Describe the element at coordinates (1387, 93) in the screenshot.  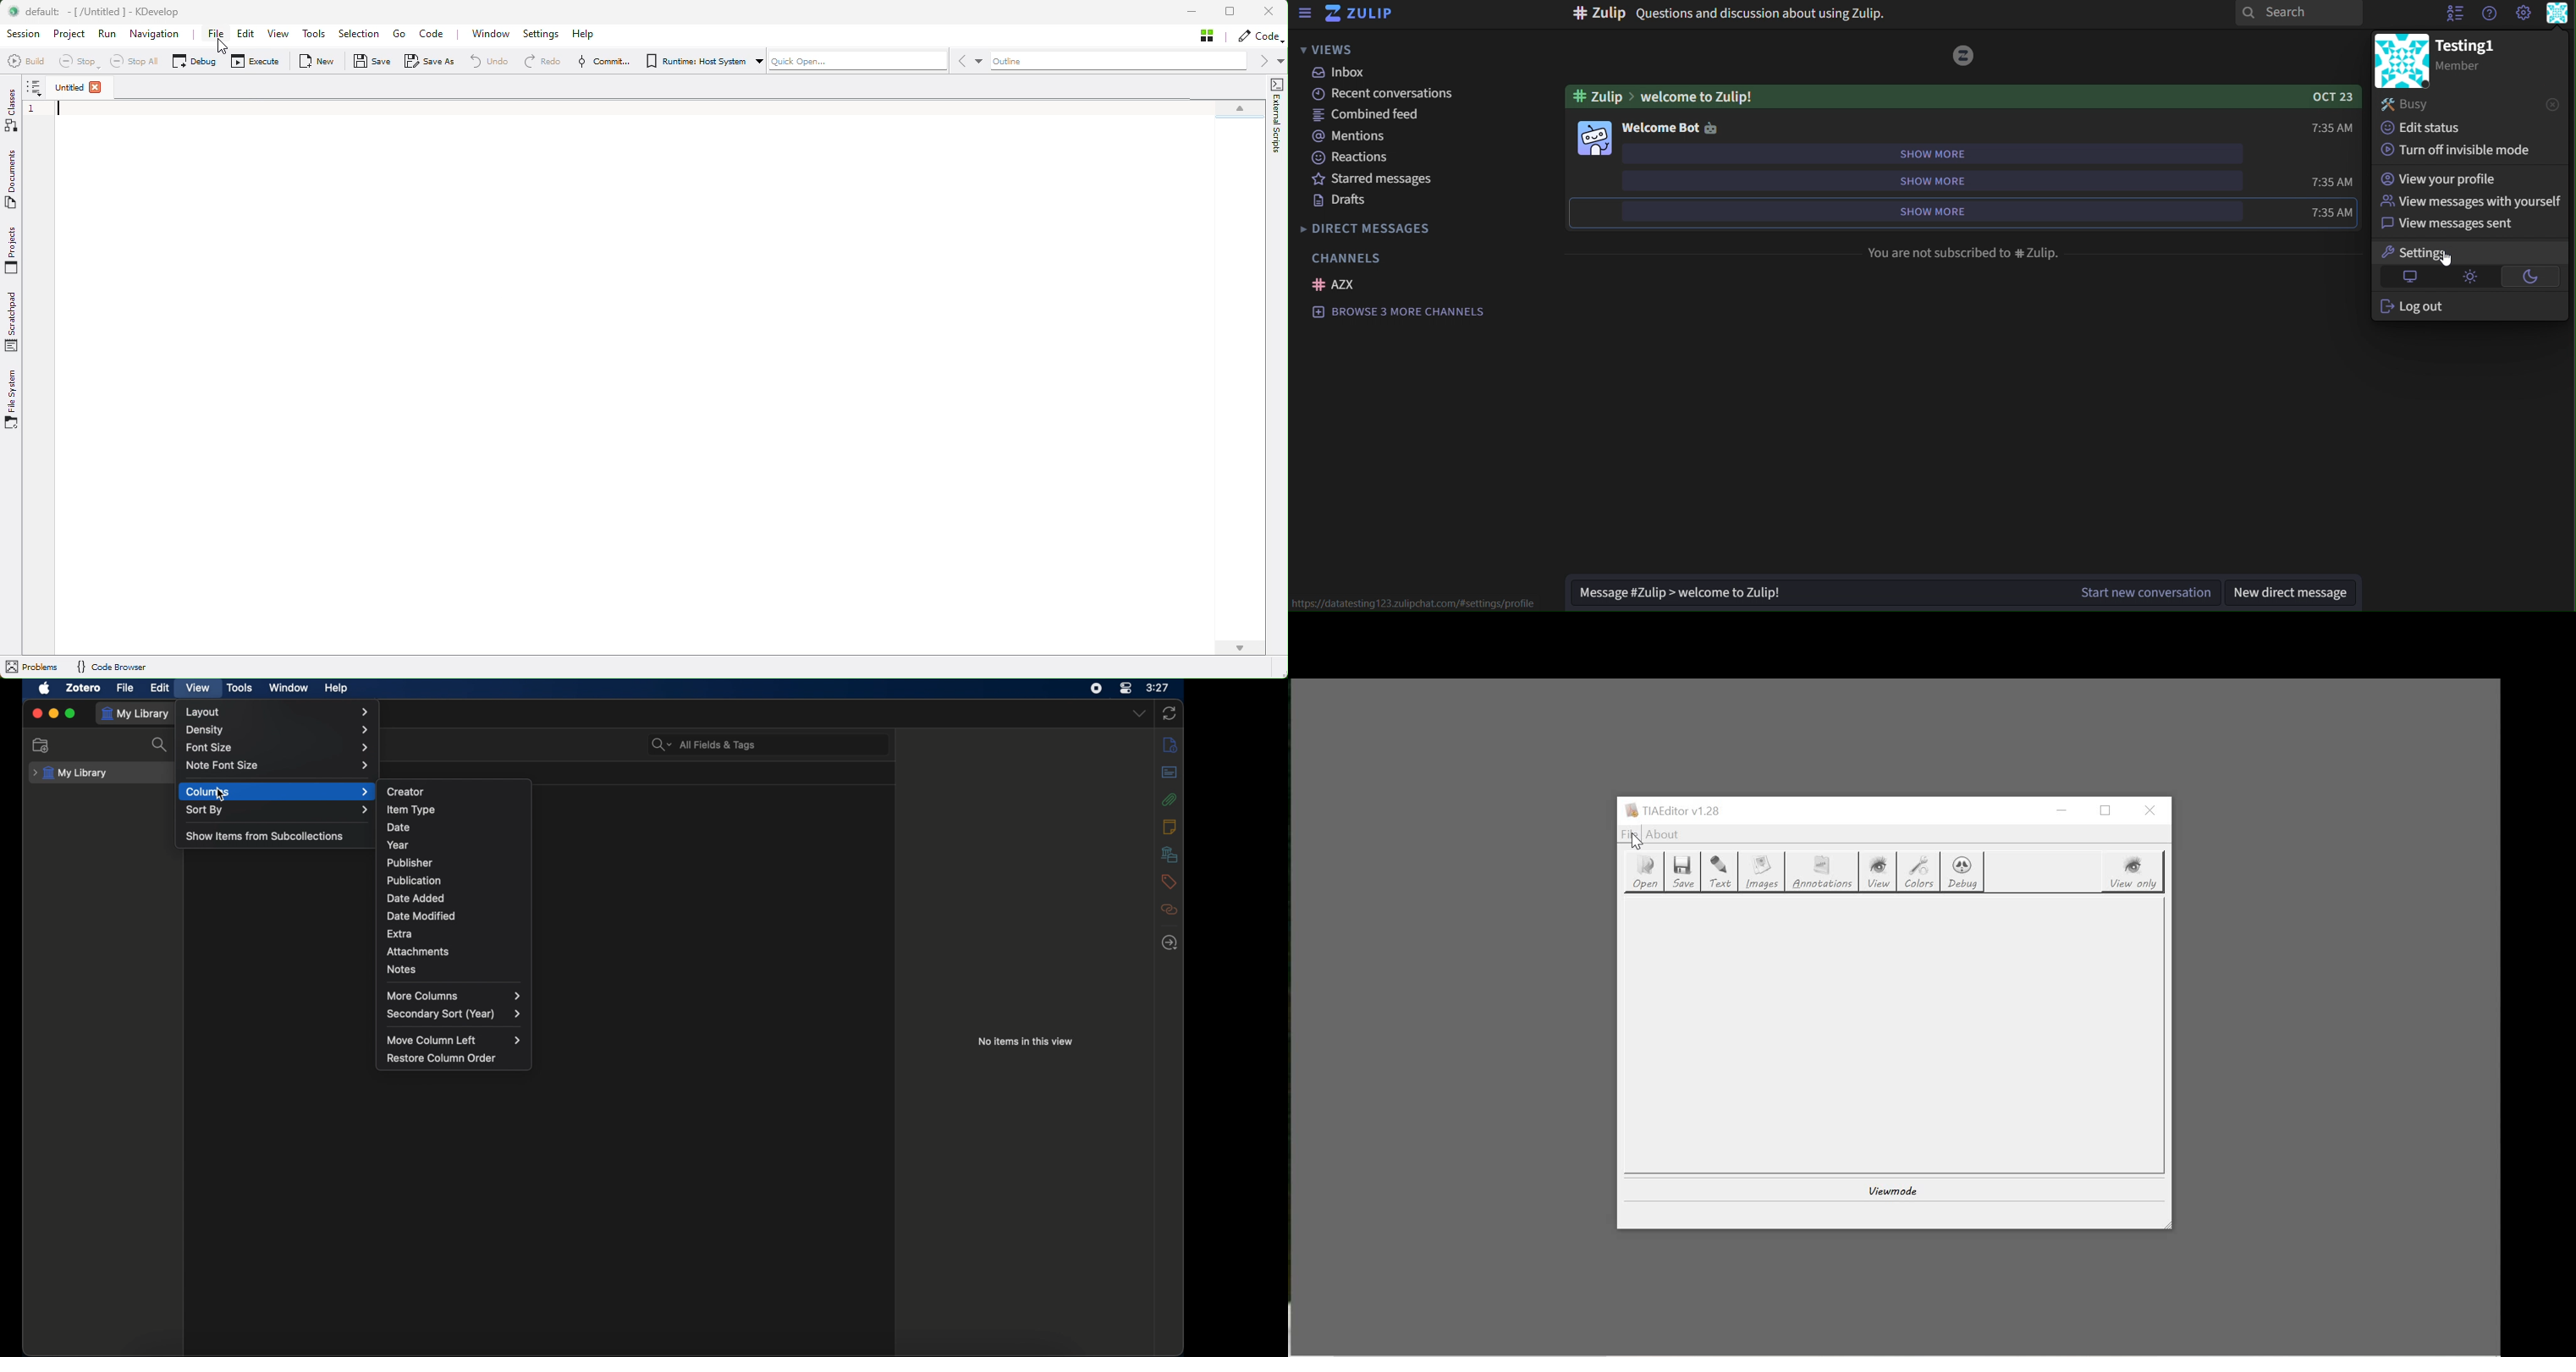
I see `recent conversations` at that location.